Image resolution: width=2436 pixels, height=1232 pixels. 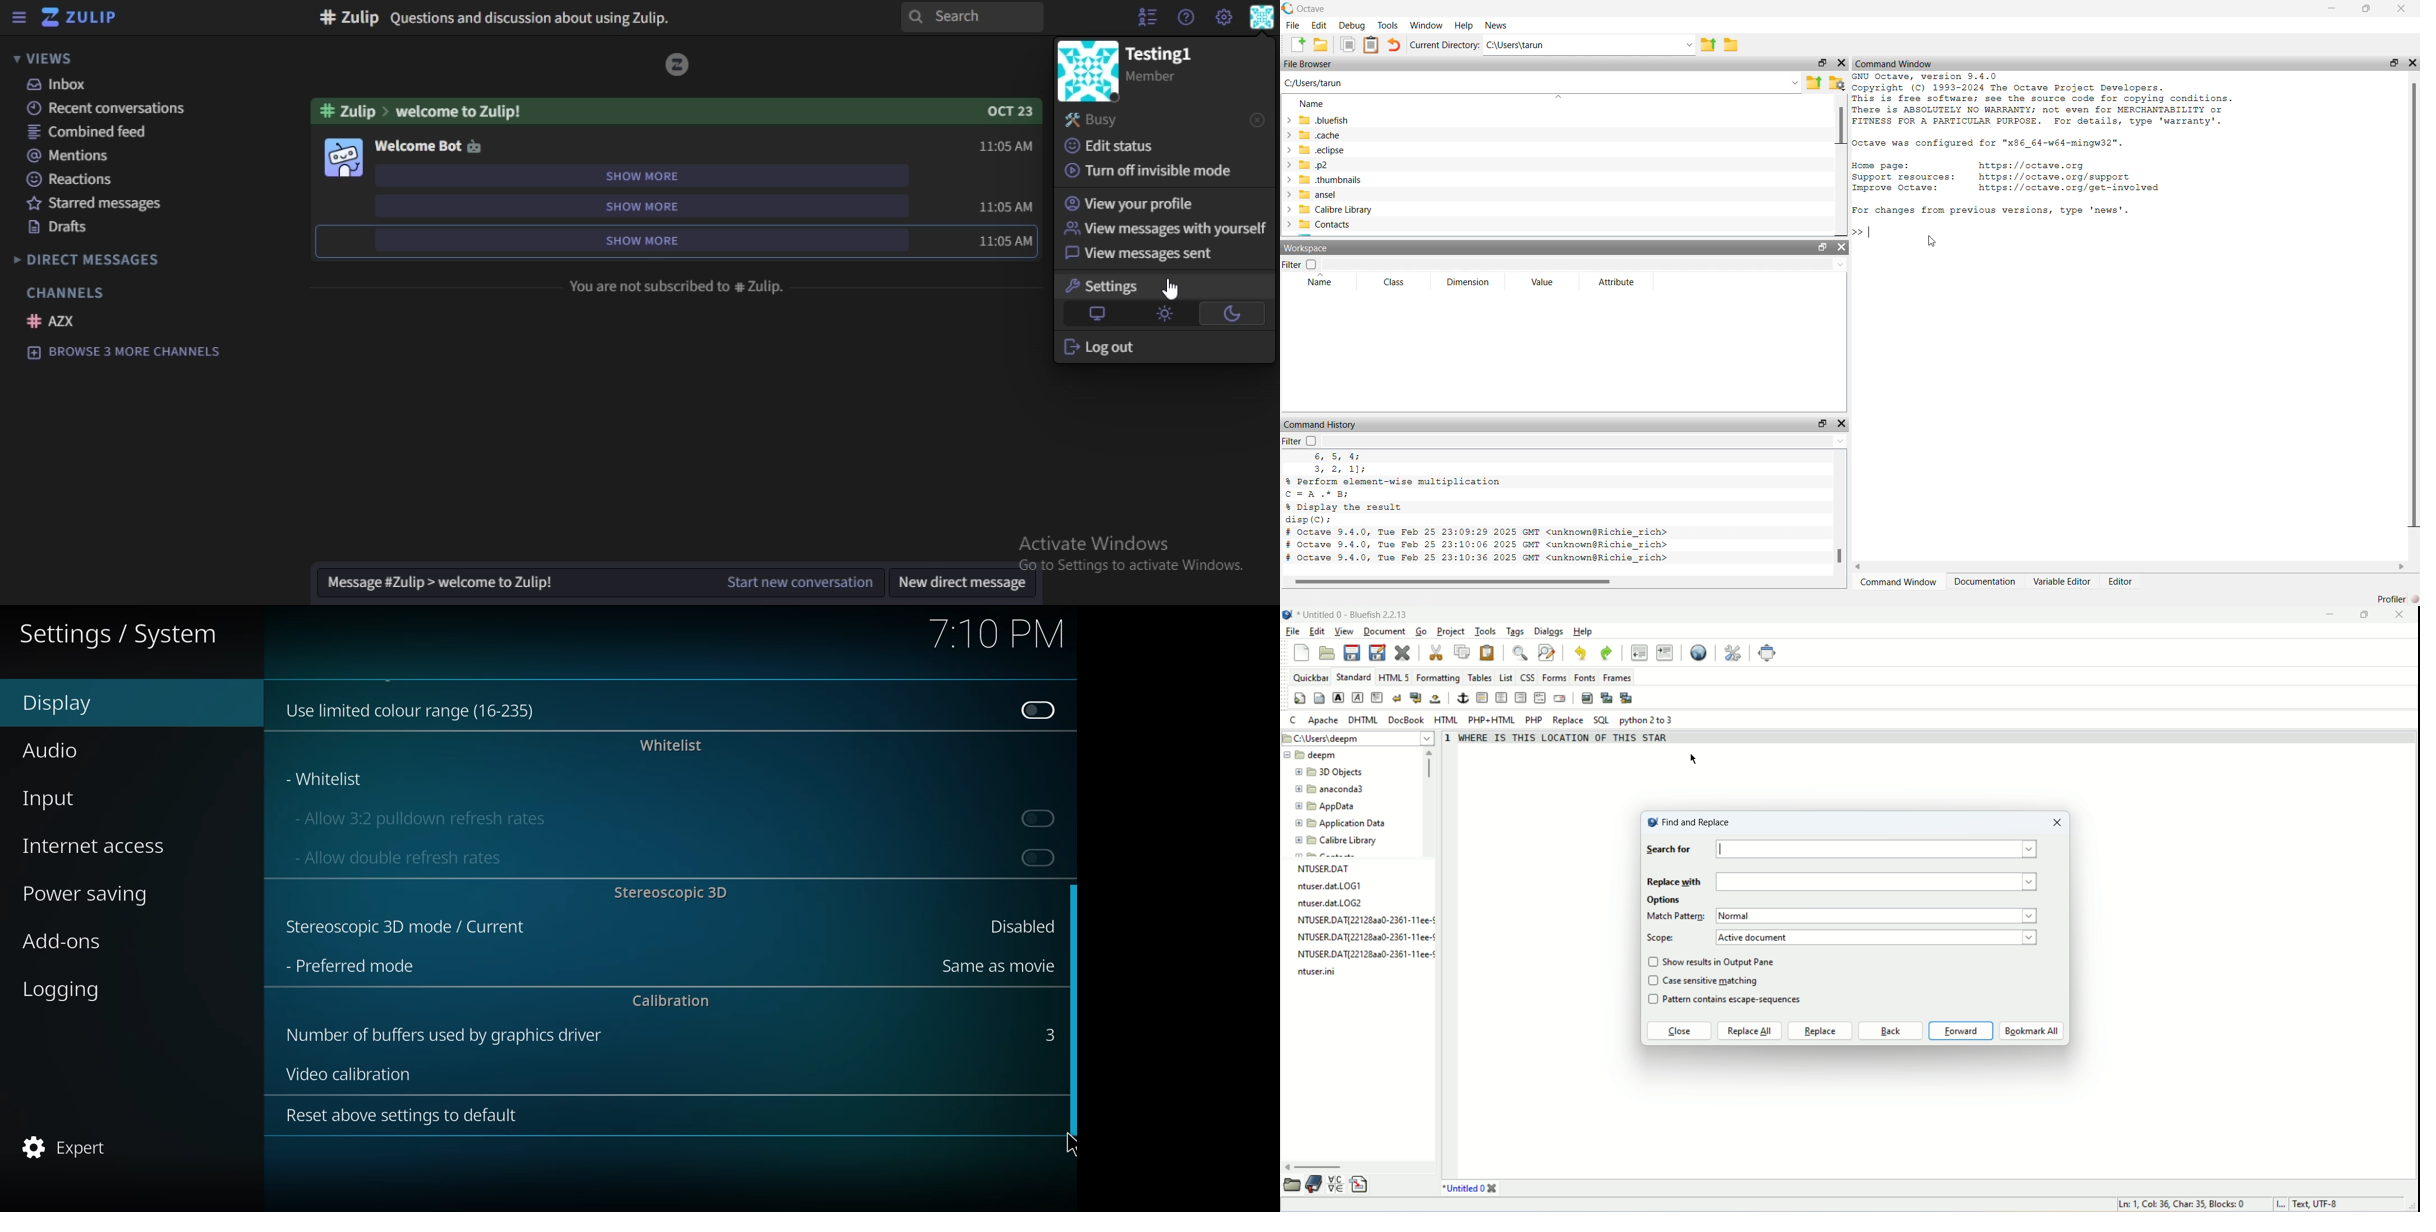 I want to click on close, so click(x=2056, y=822).